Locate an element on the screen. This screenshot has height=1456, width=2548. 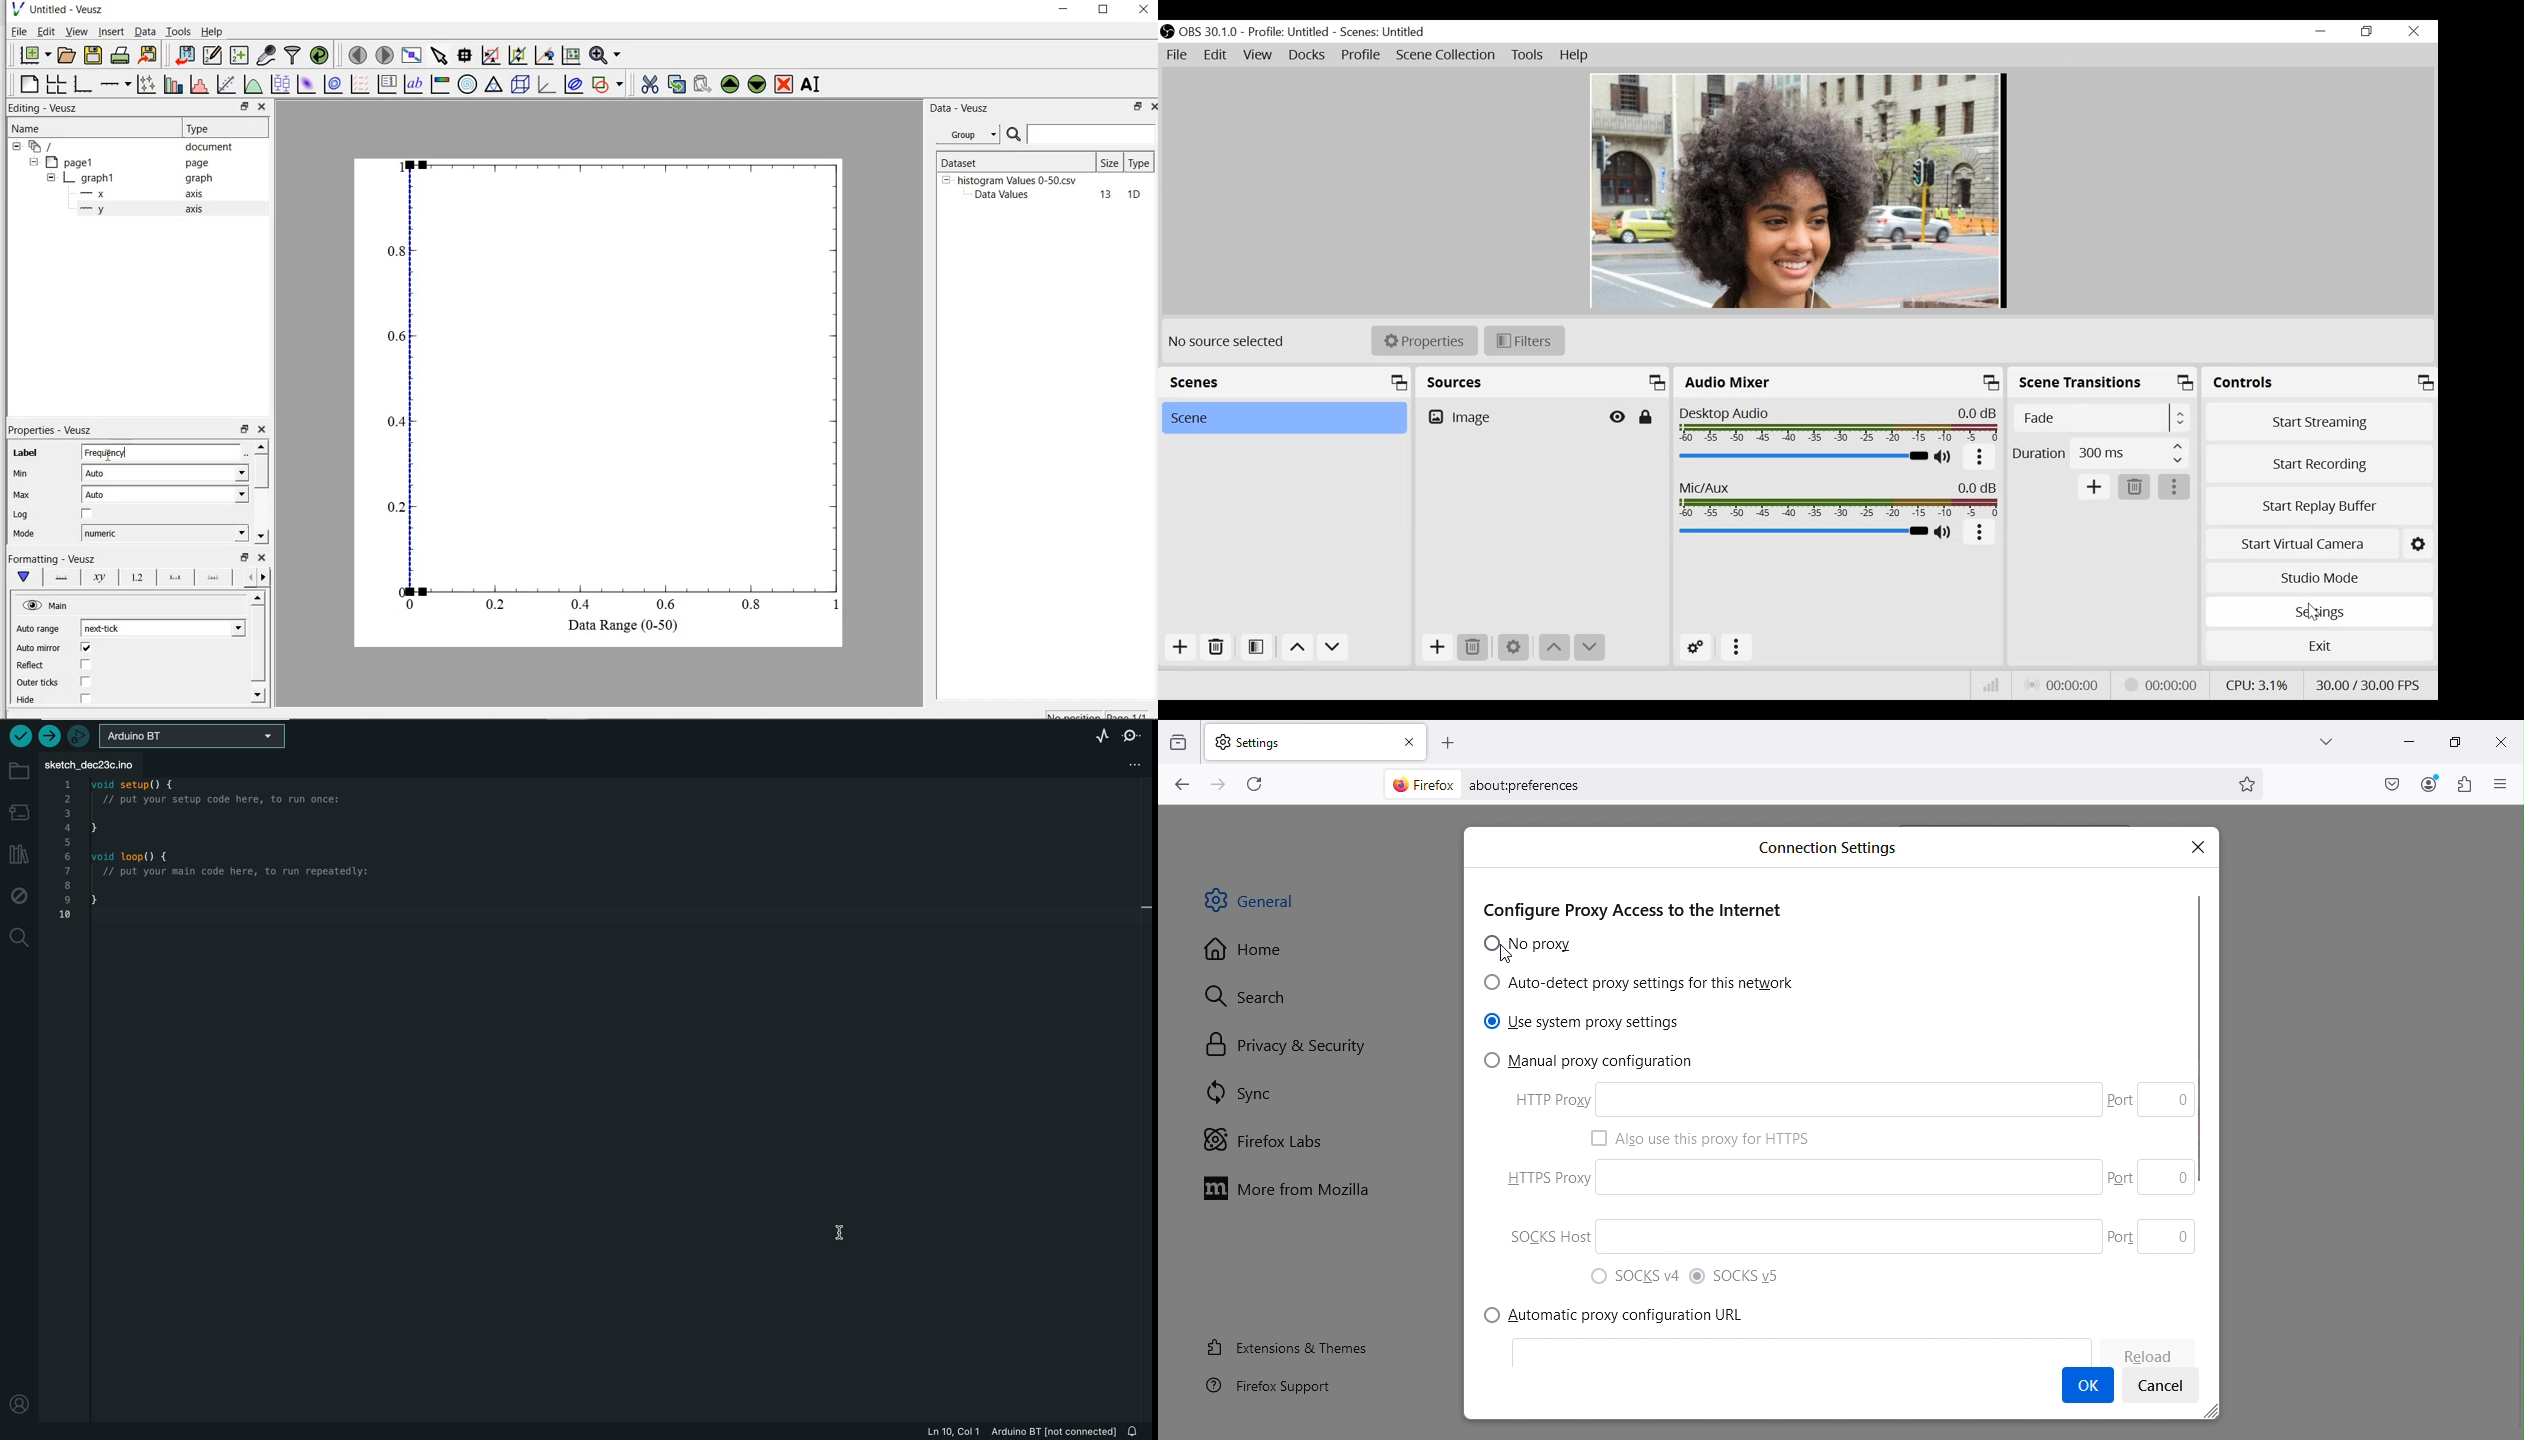
Desktop Audio Slider is located at coordinates (1803, 457).